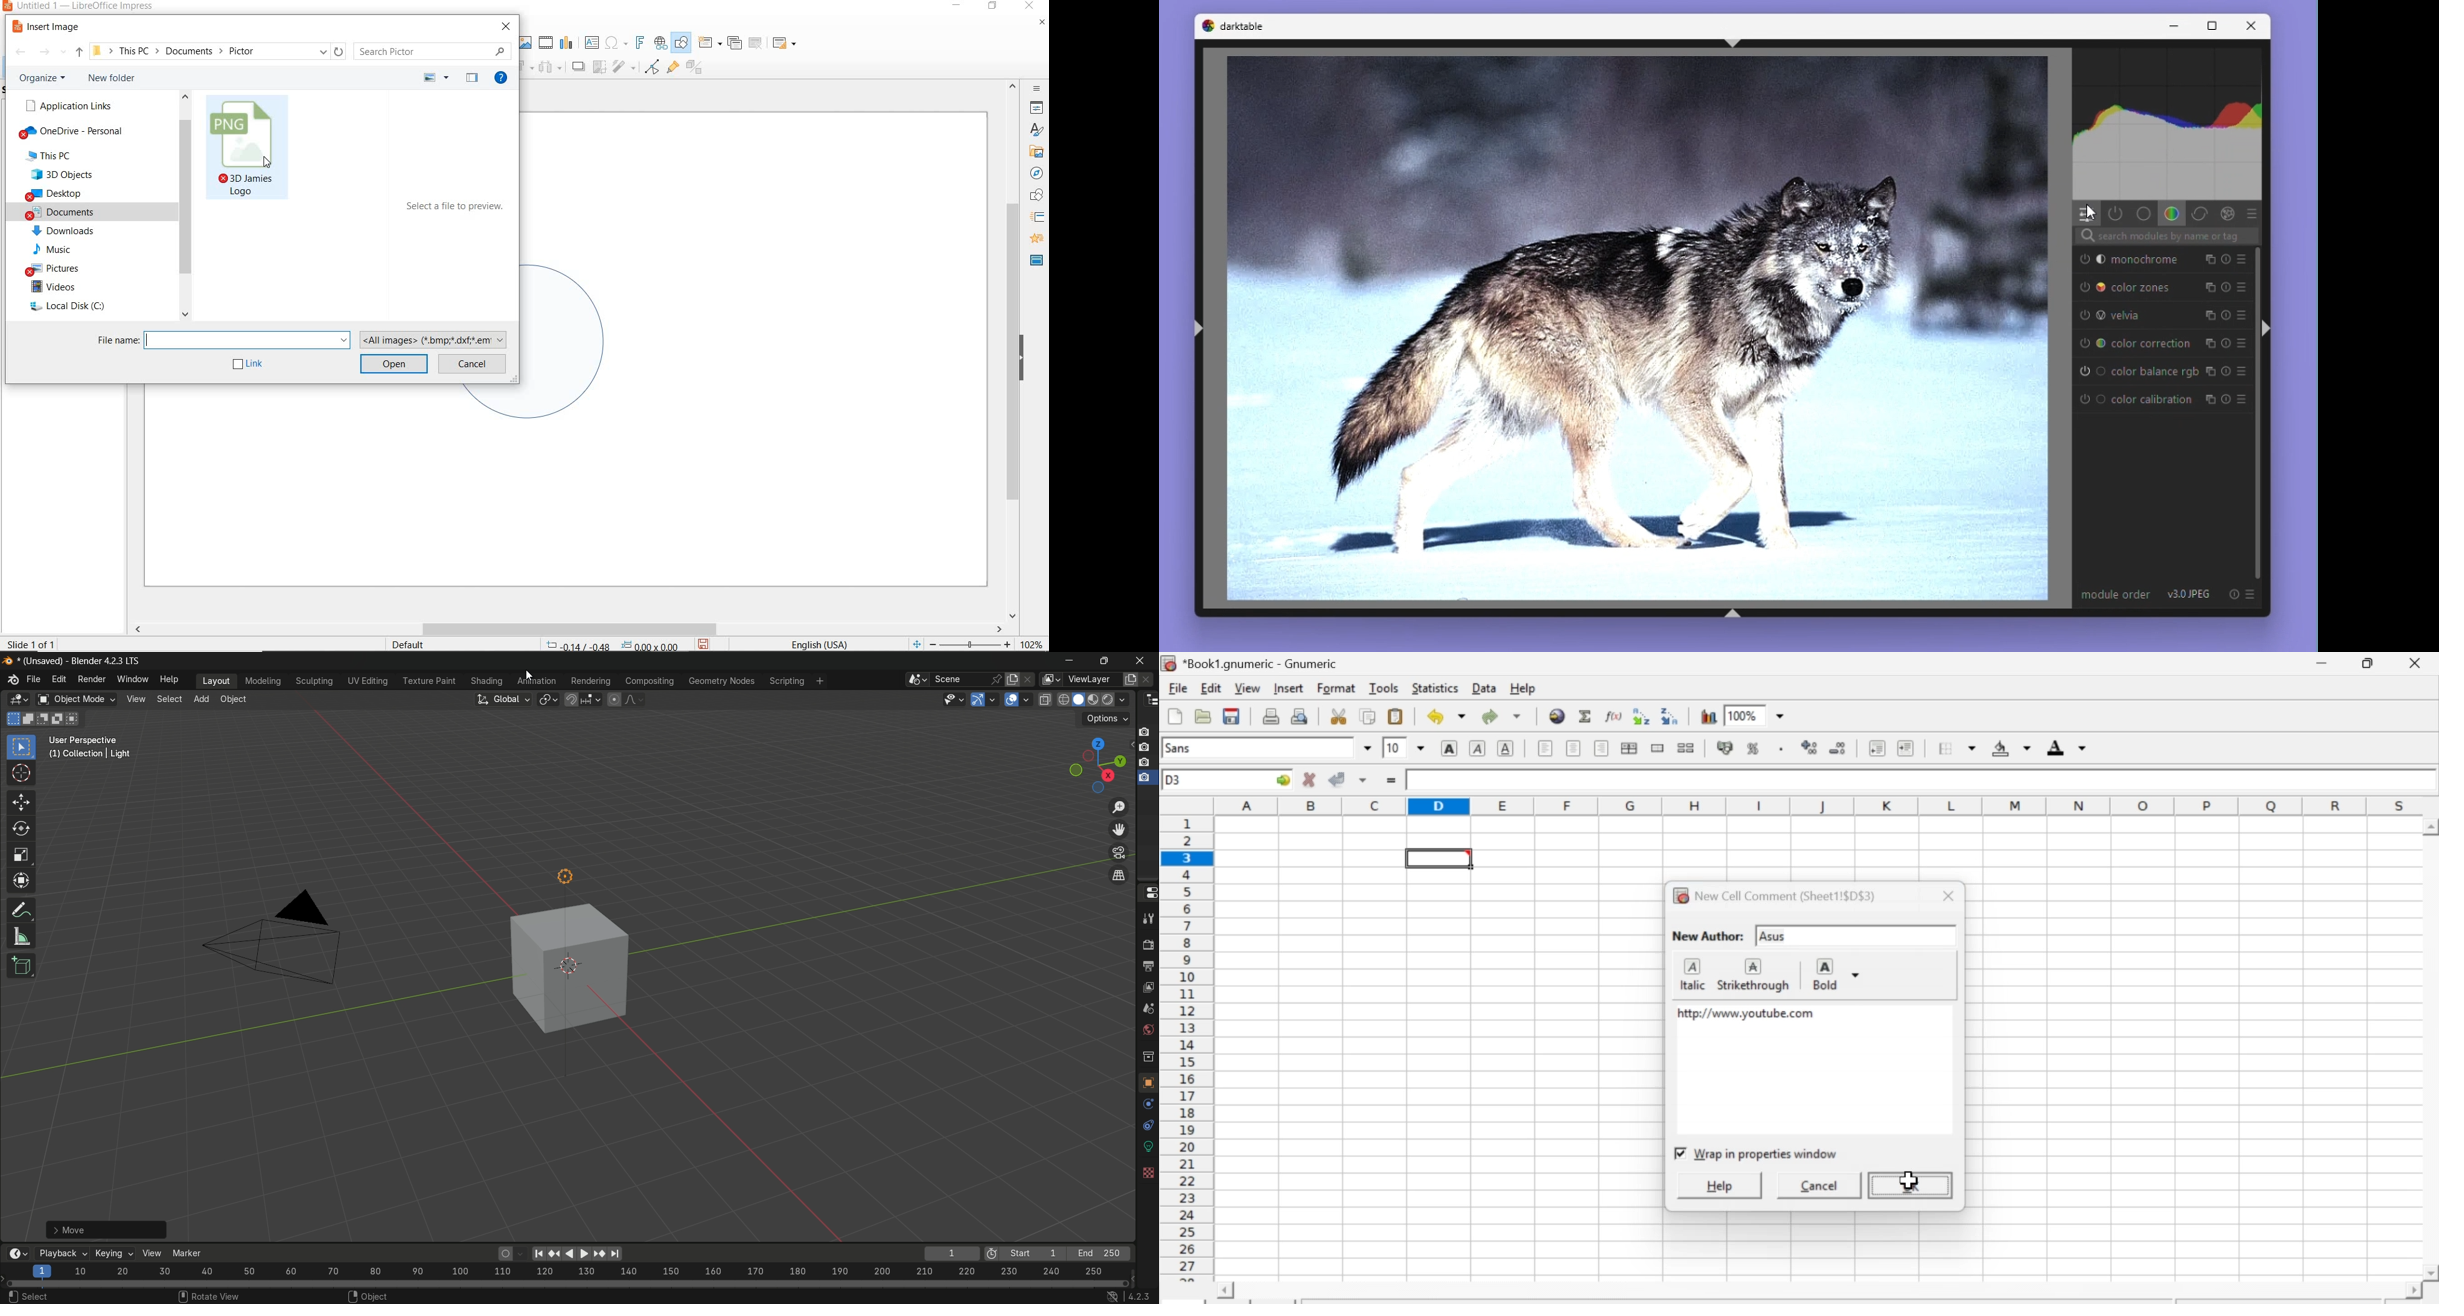  I want to click on http:// www.youtube.com, so click(1748, 1012).